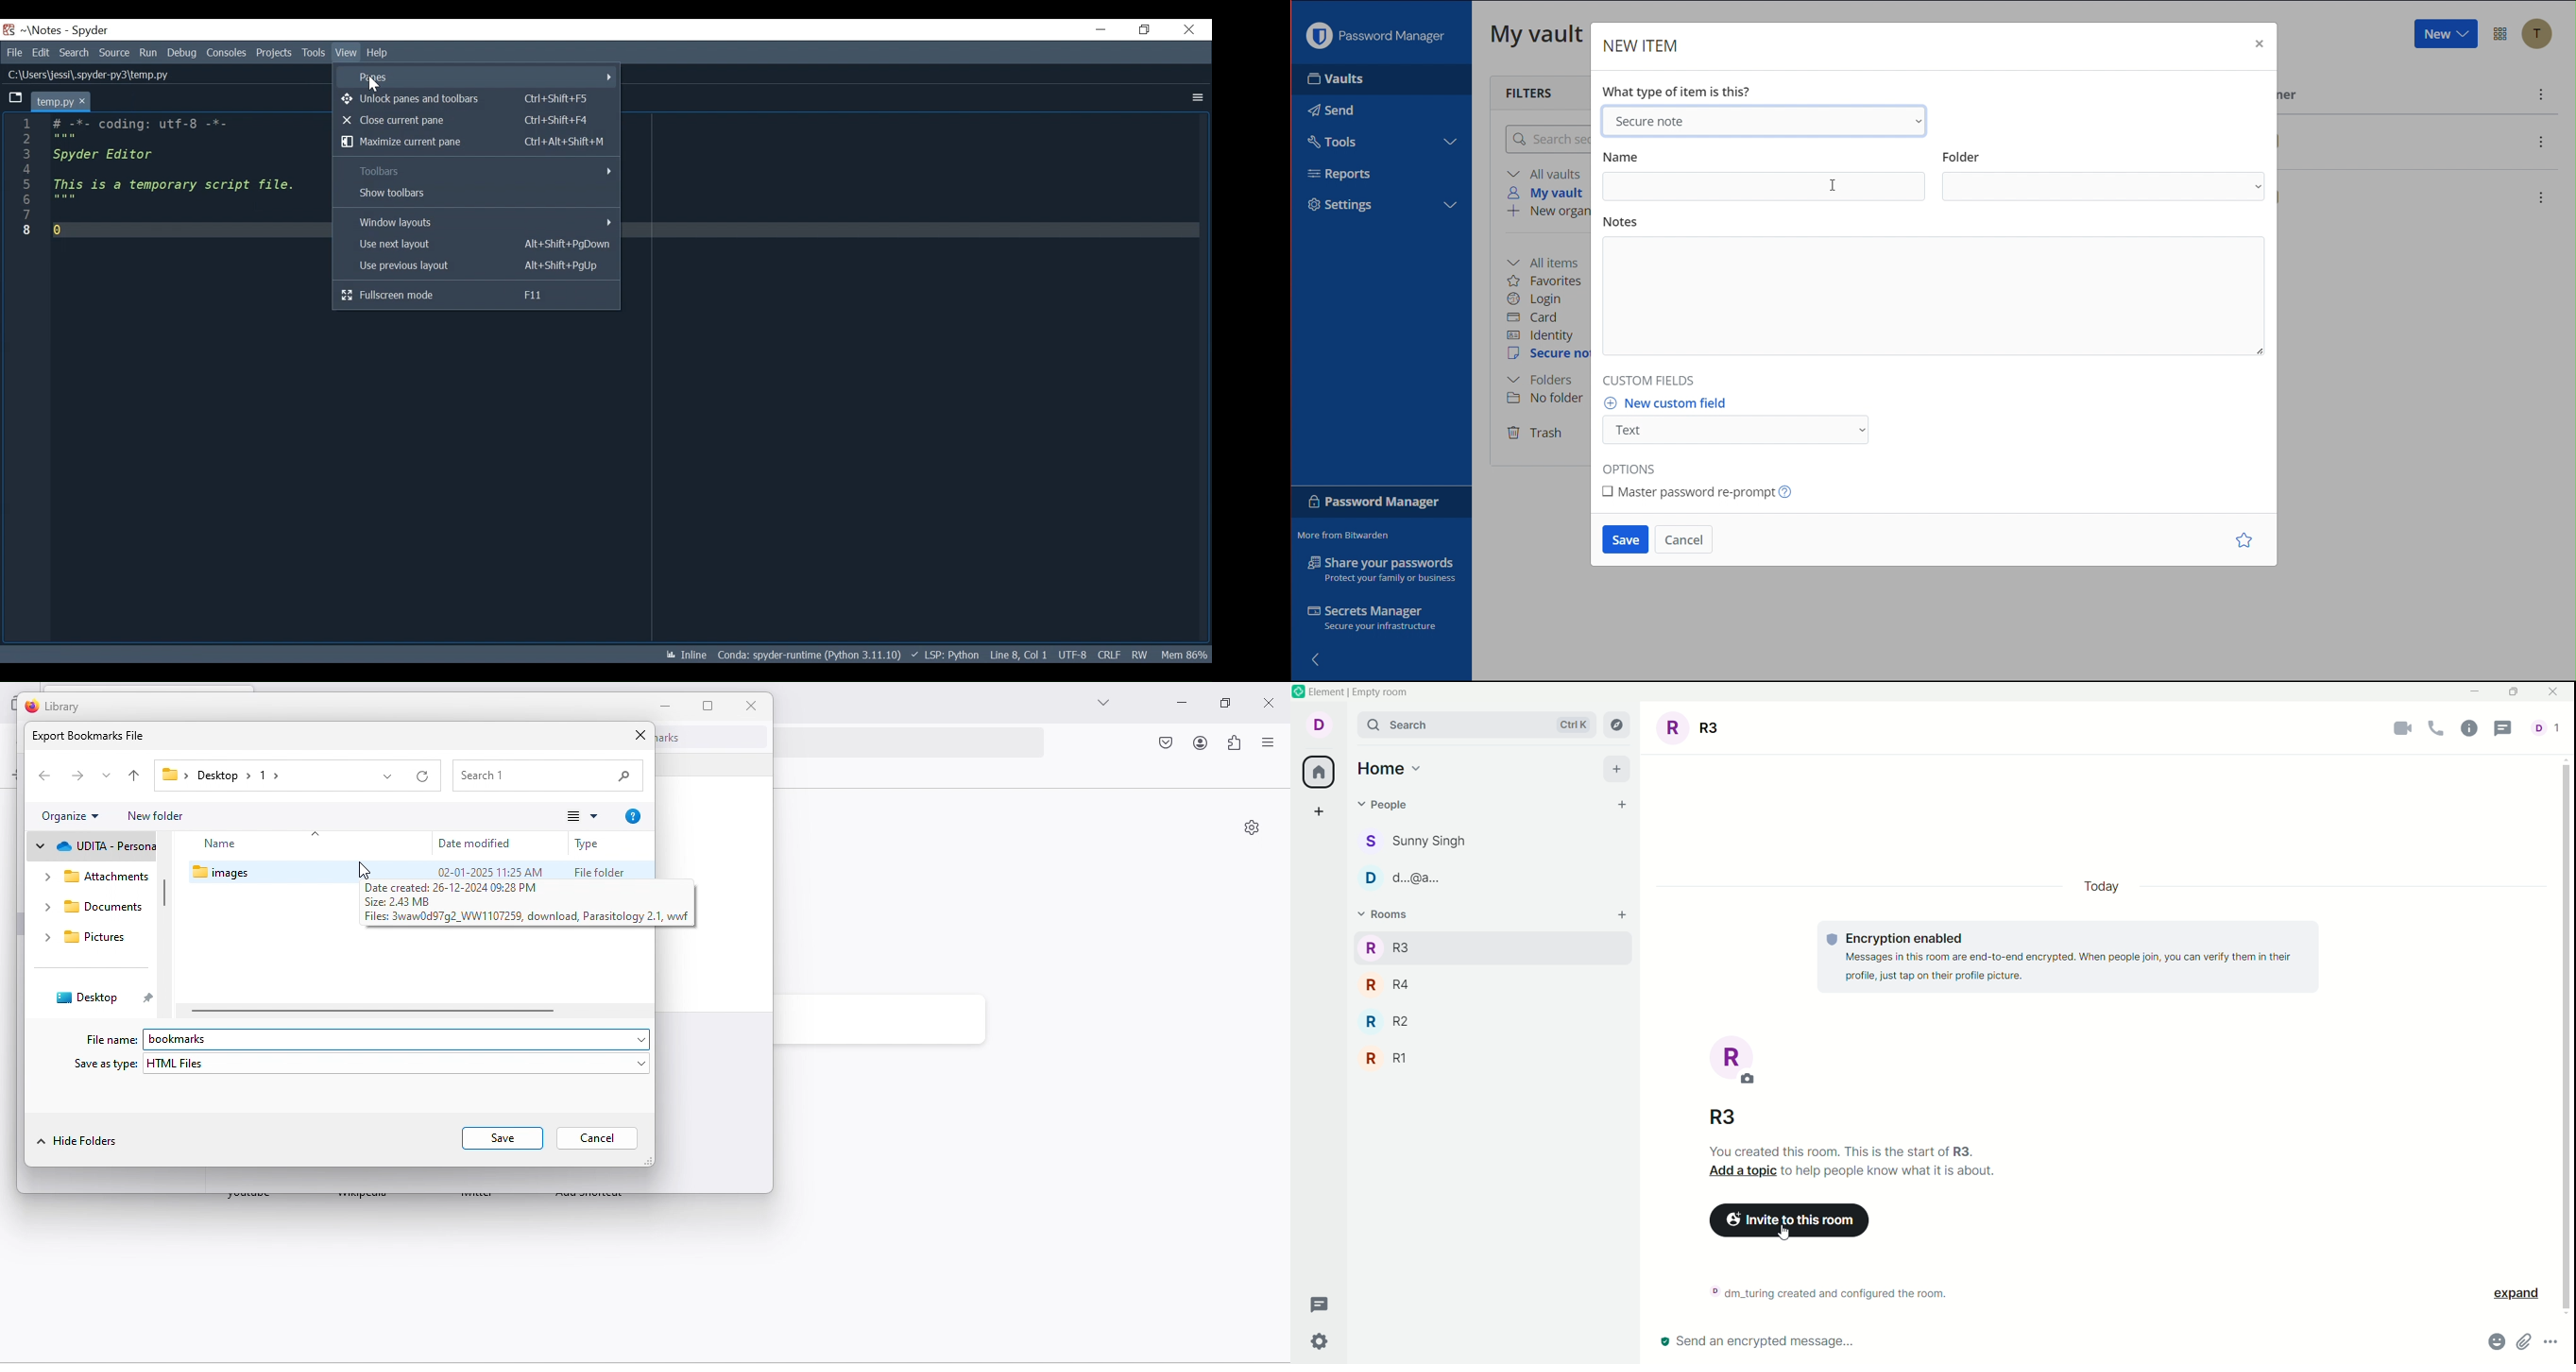 The width and height of the screenshot is (2576, 1372). Describe the element at coordinates (1188, 30) in the screenshot. I see `Close` at that location.